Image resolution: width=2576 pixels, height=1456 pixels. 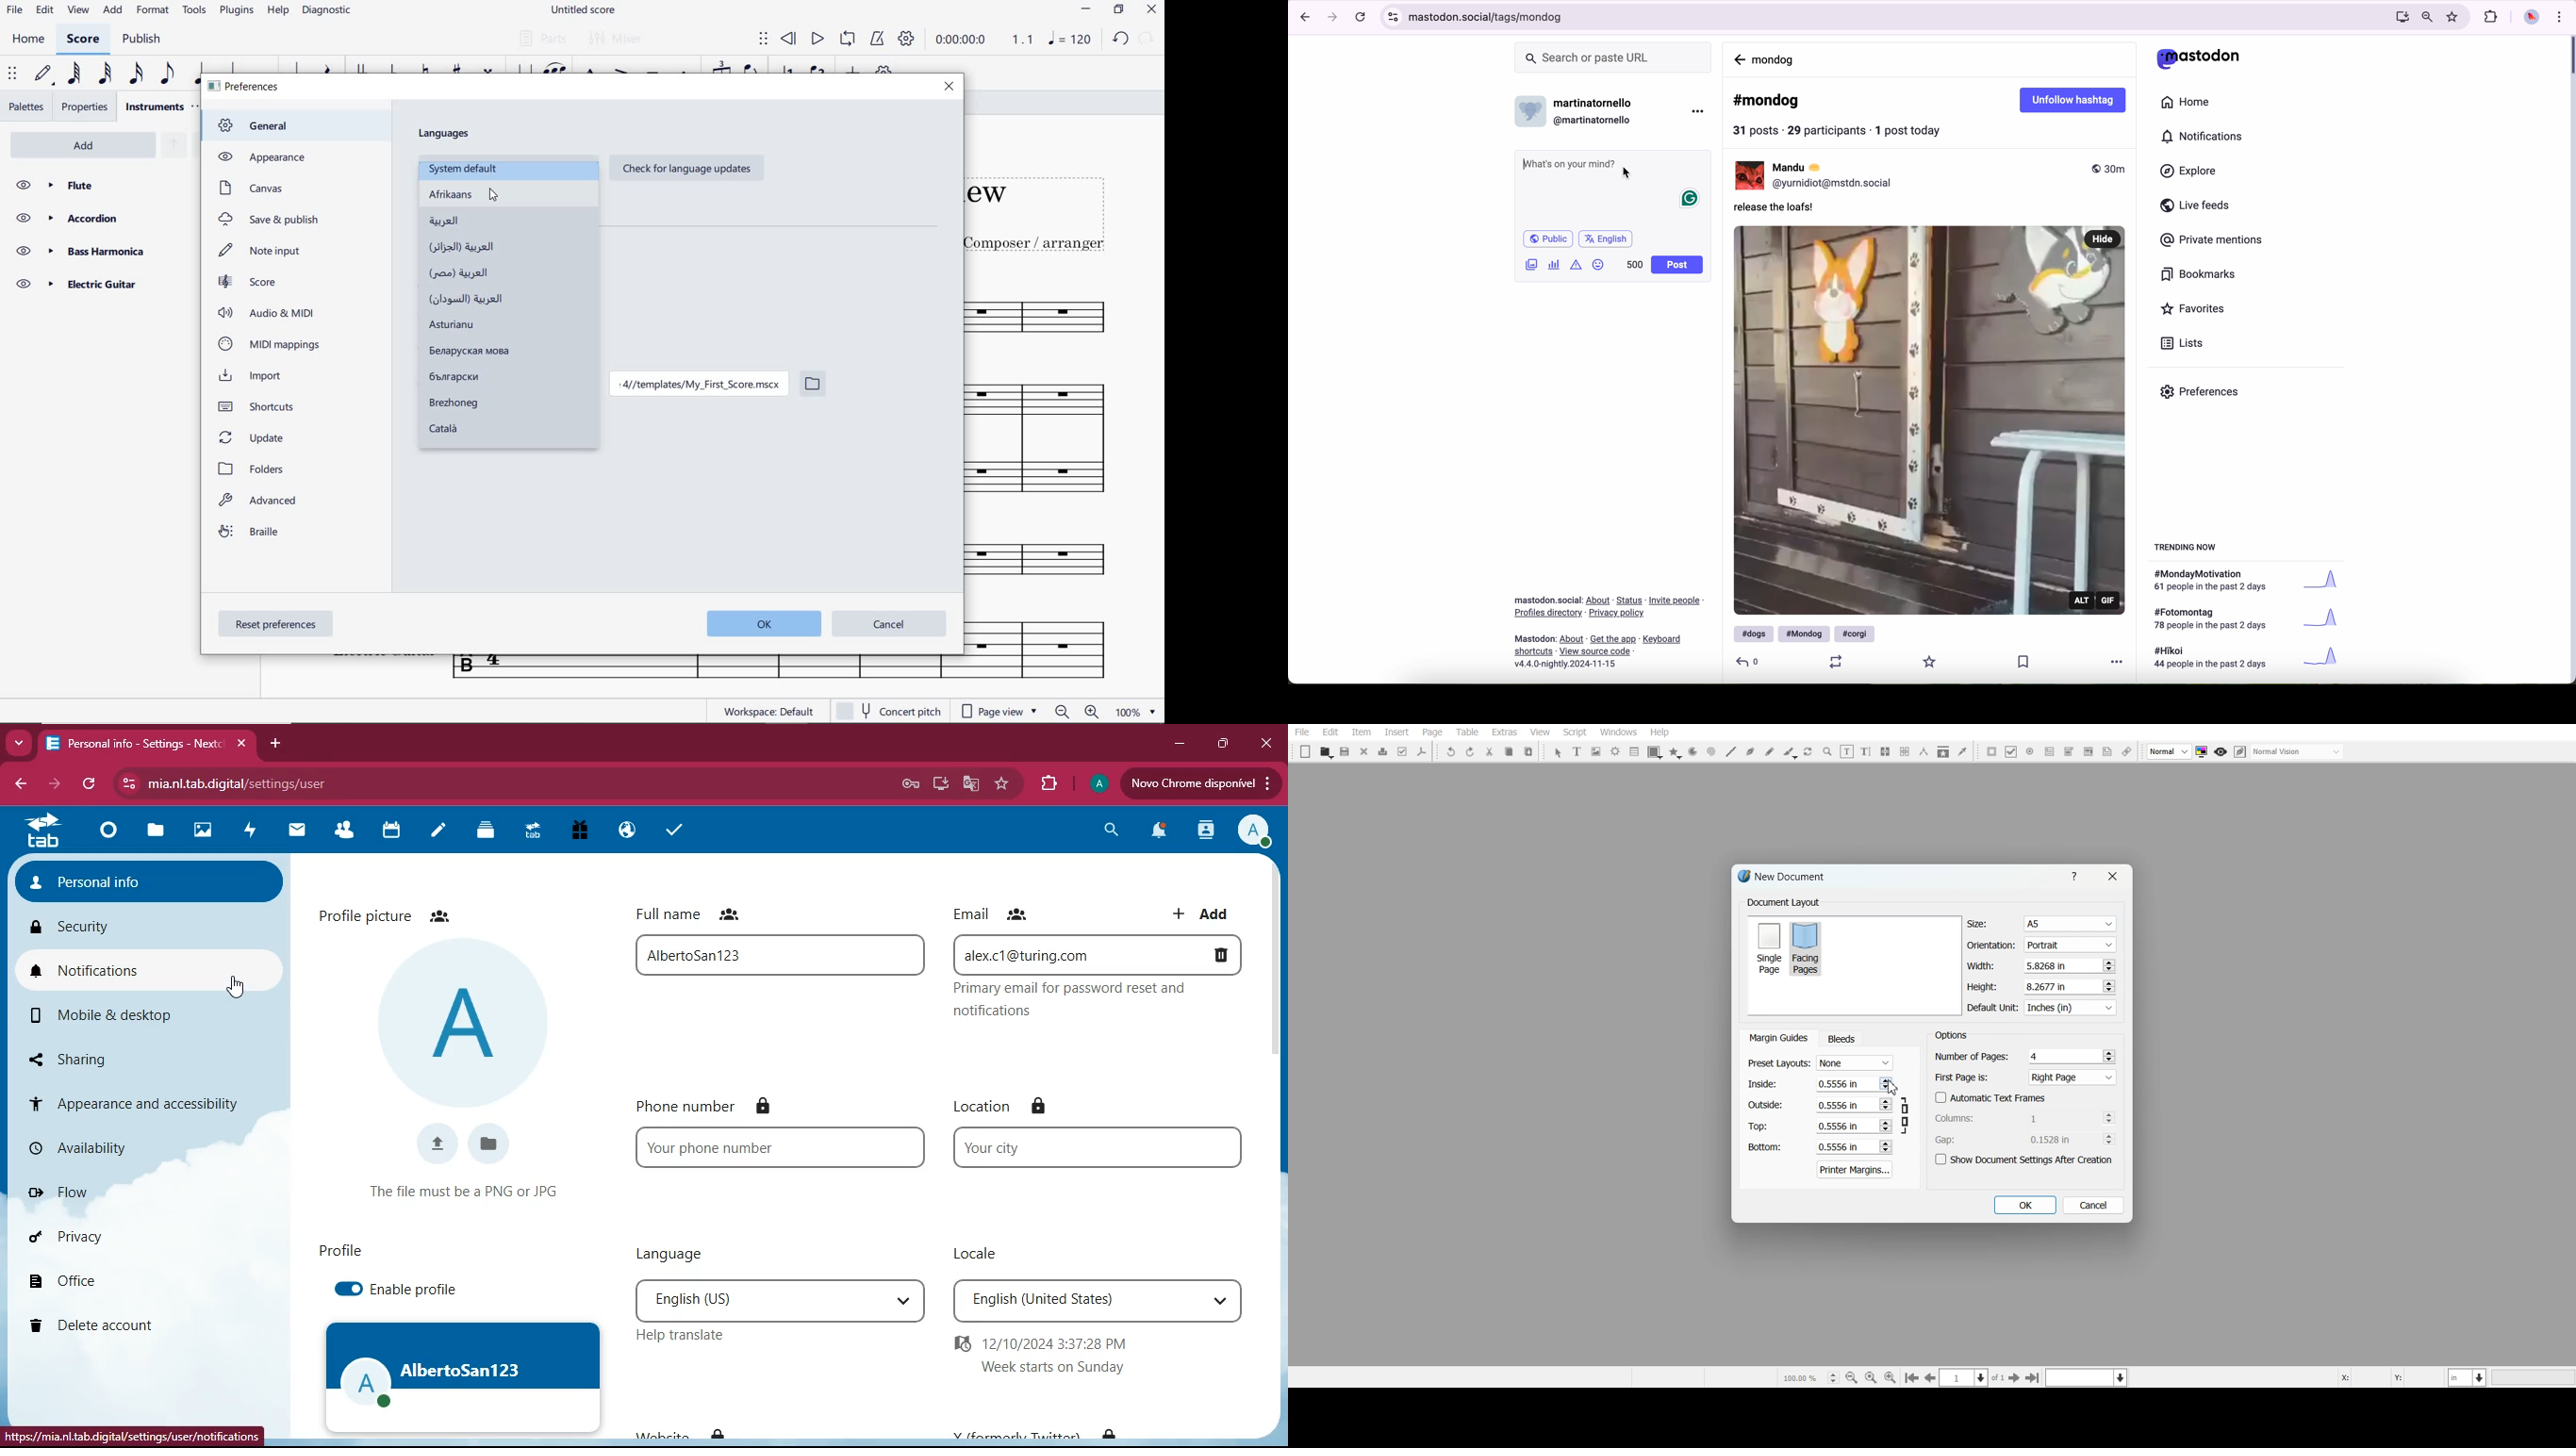 I want to click on Preflight Verifier, so click(x=1403, y=751).